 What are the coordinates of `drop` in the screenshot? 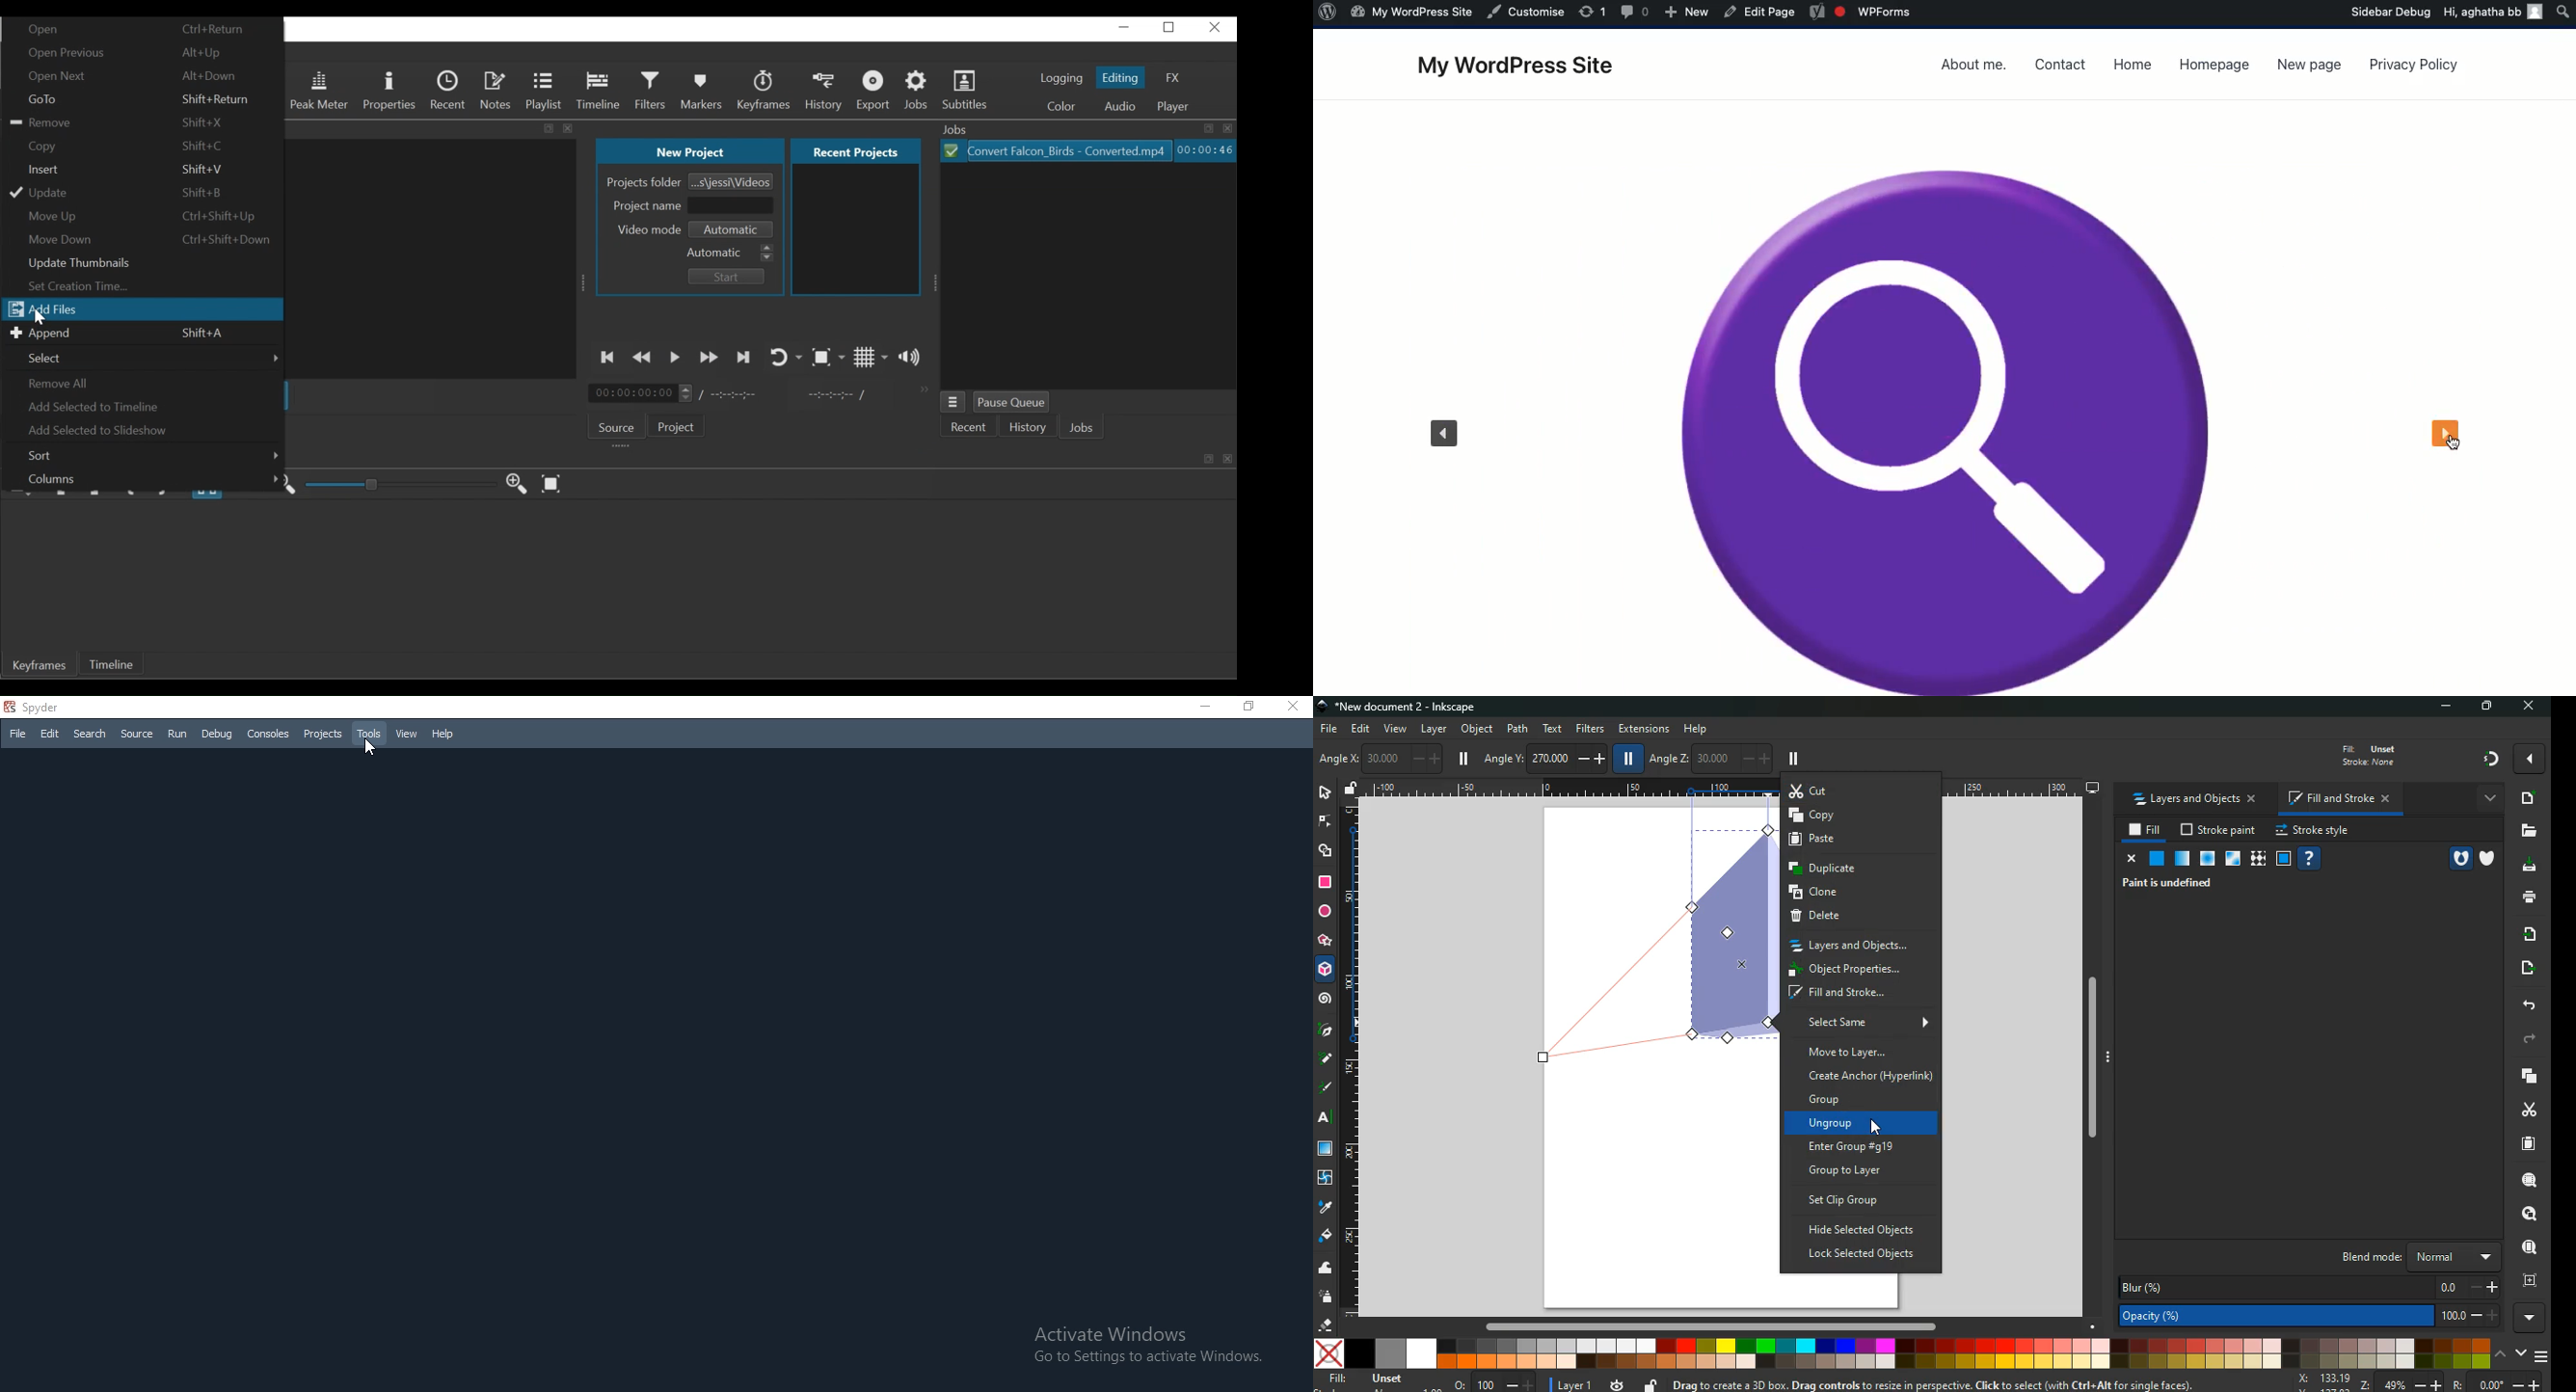 It's located at (1324, 1206).